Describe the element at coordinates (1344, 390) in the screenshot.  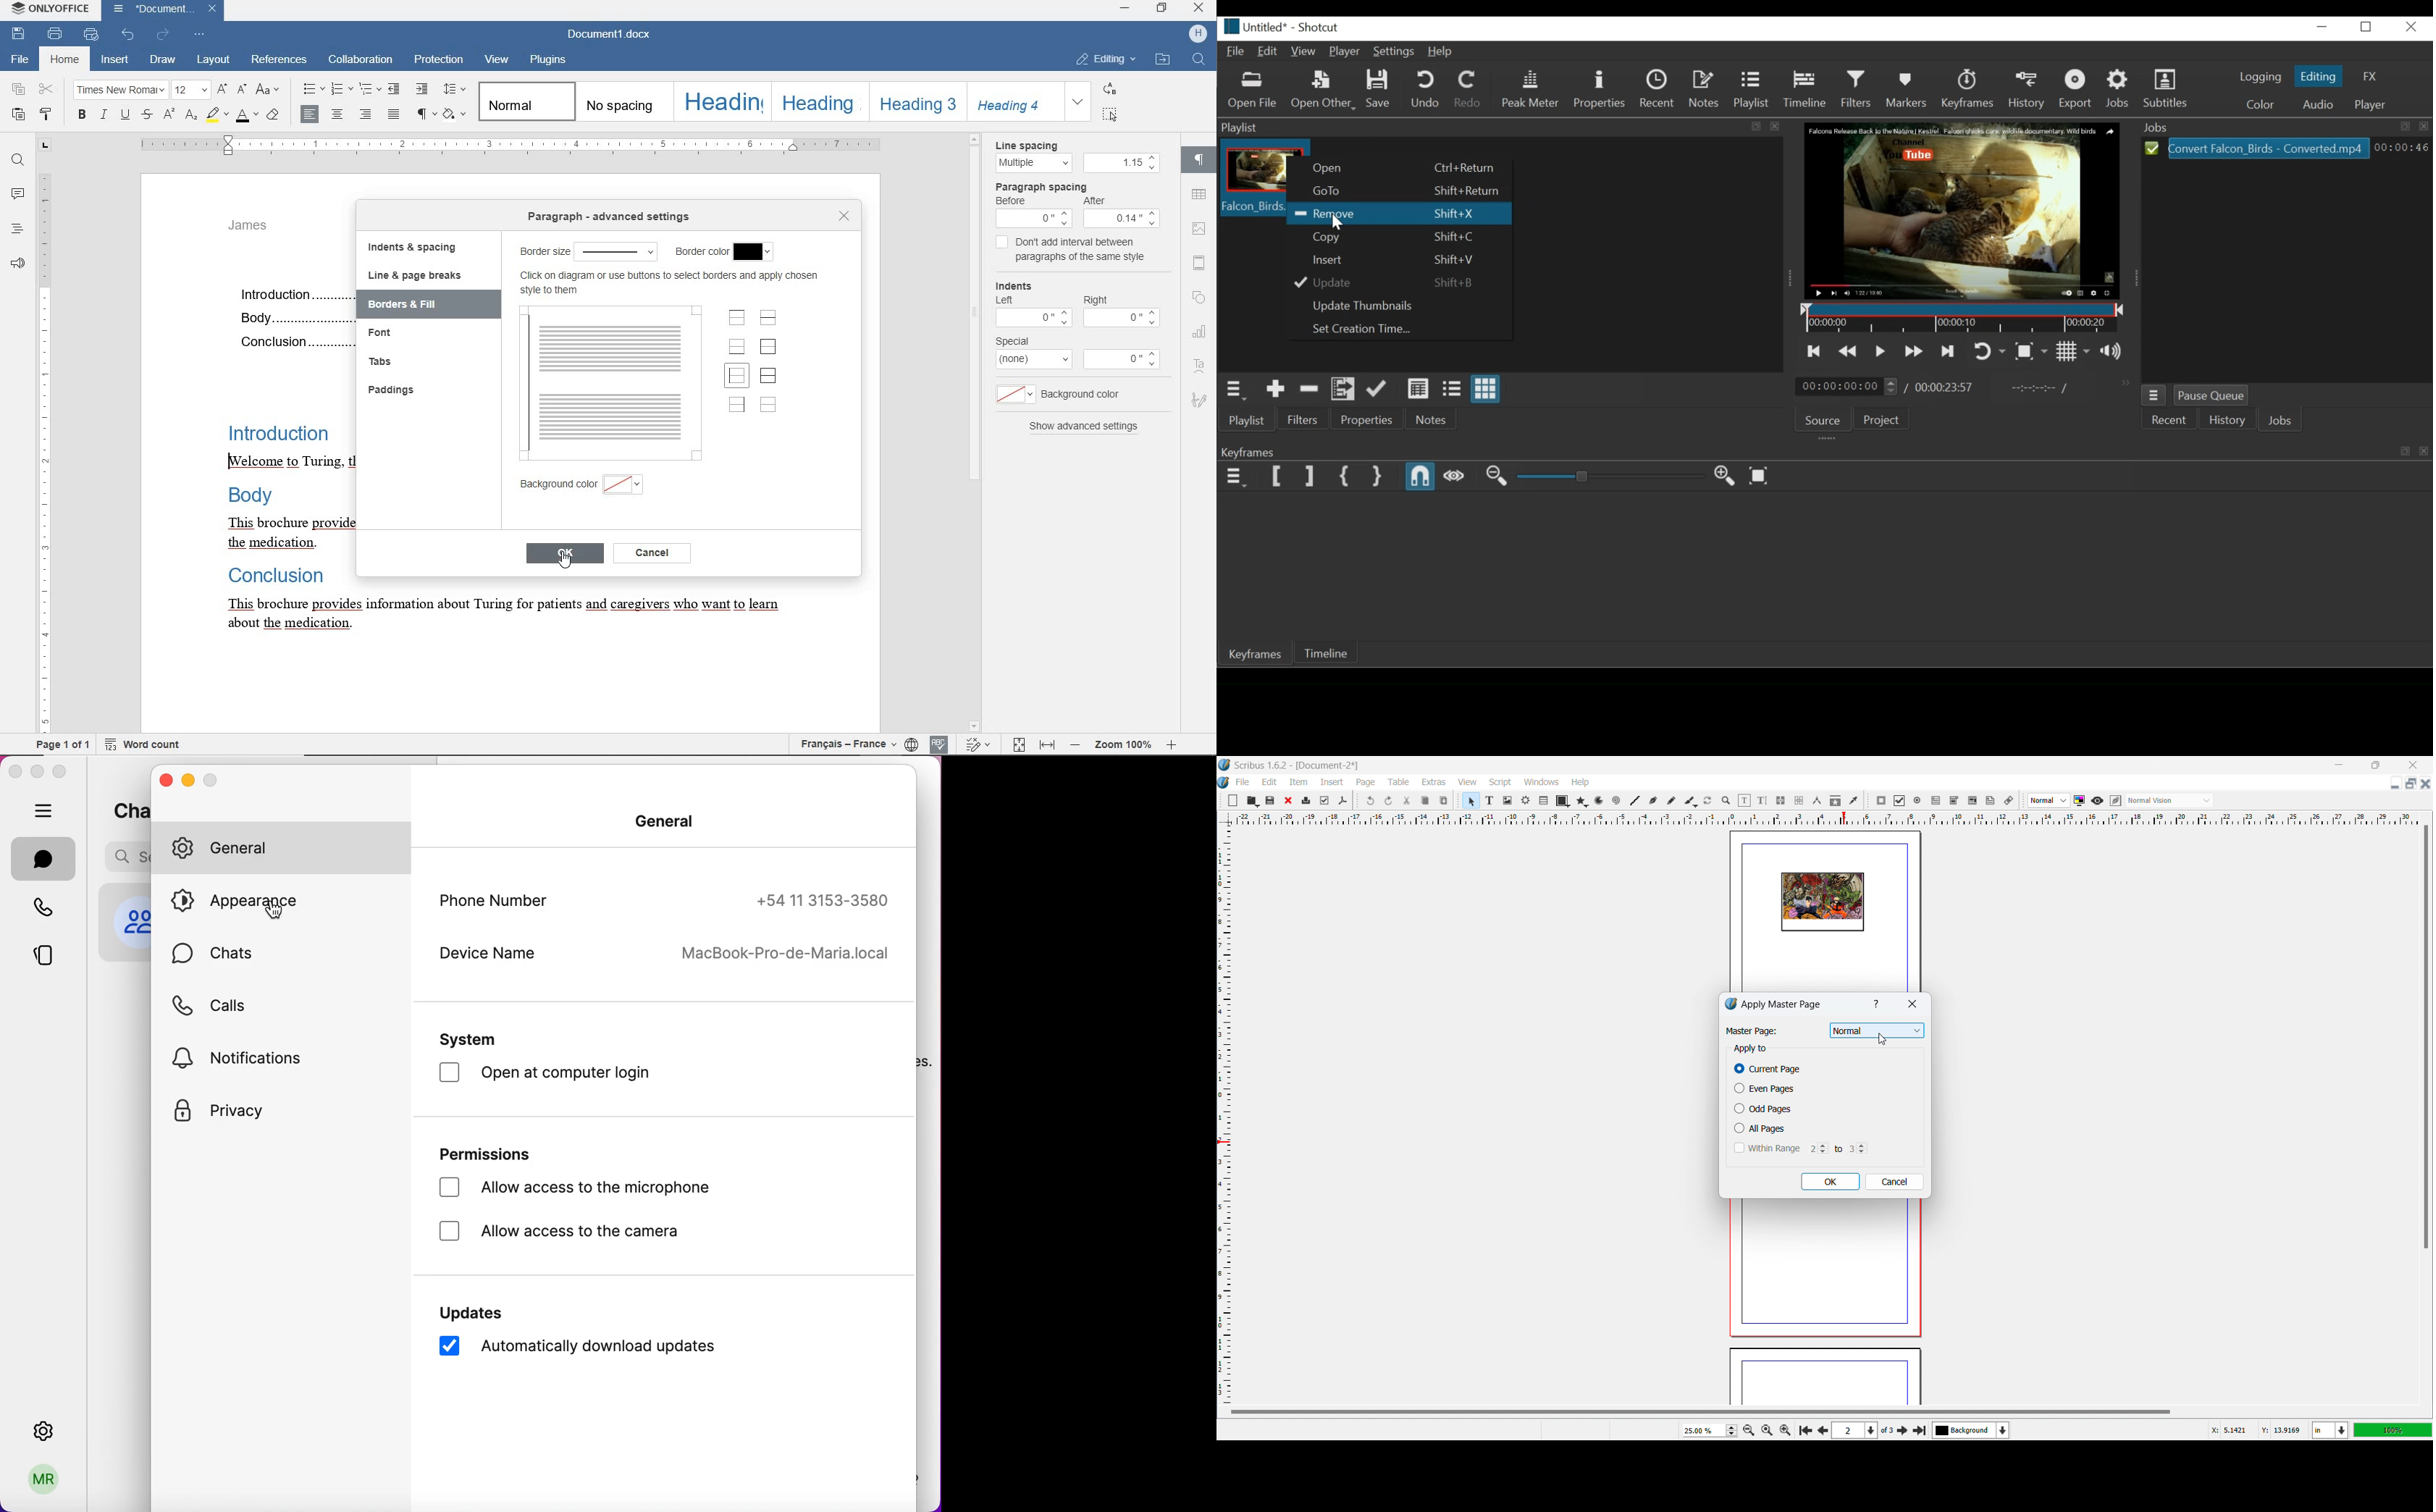
I see `Add files to the playlist` at that location.